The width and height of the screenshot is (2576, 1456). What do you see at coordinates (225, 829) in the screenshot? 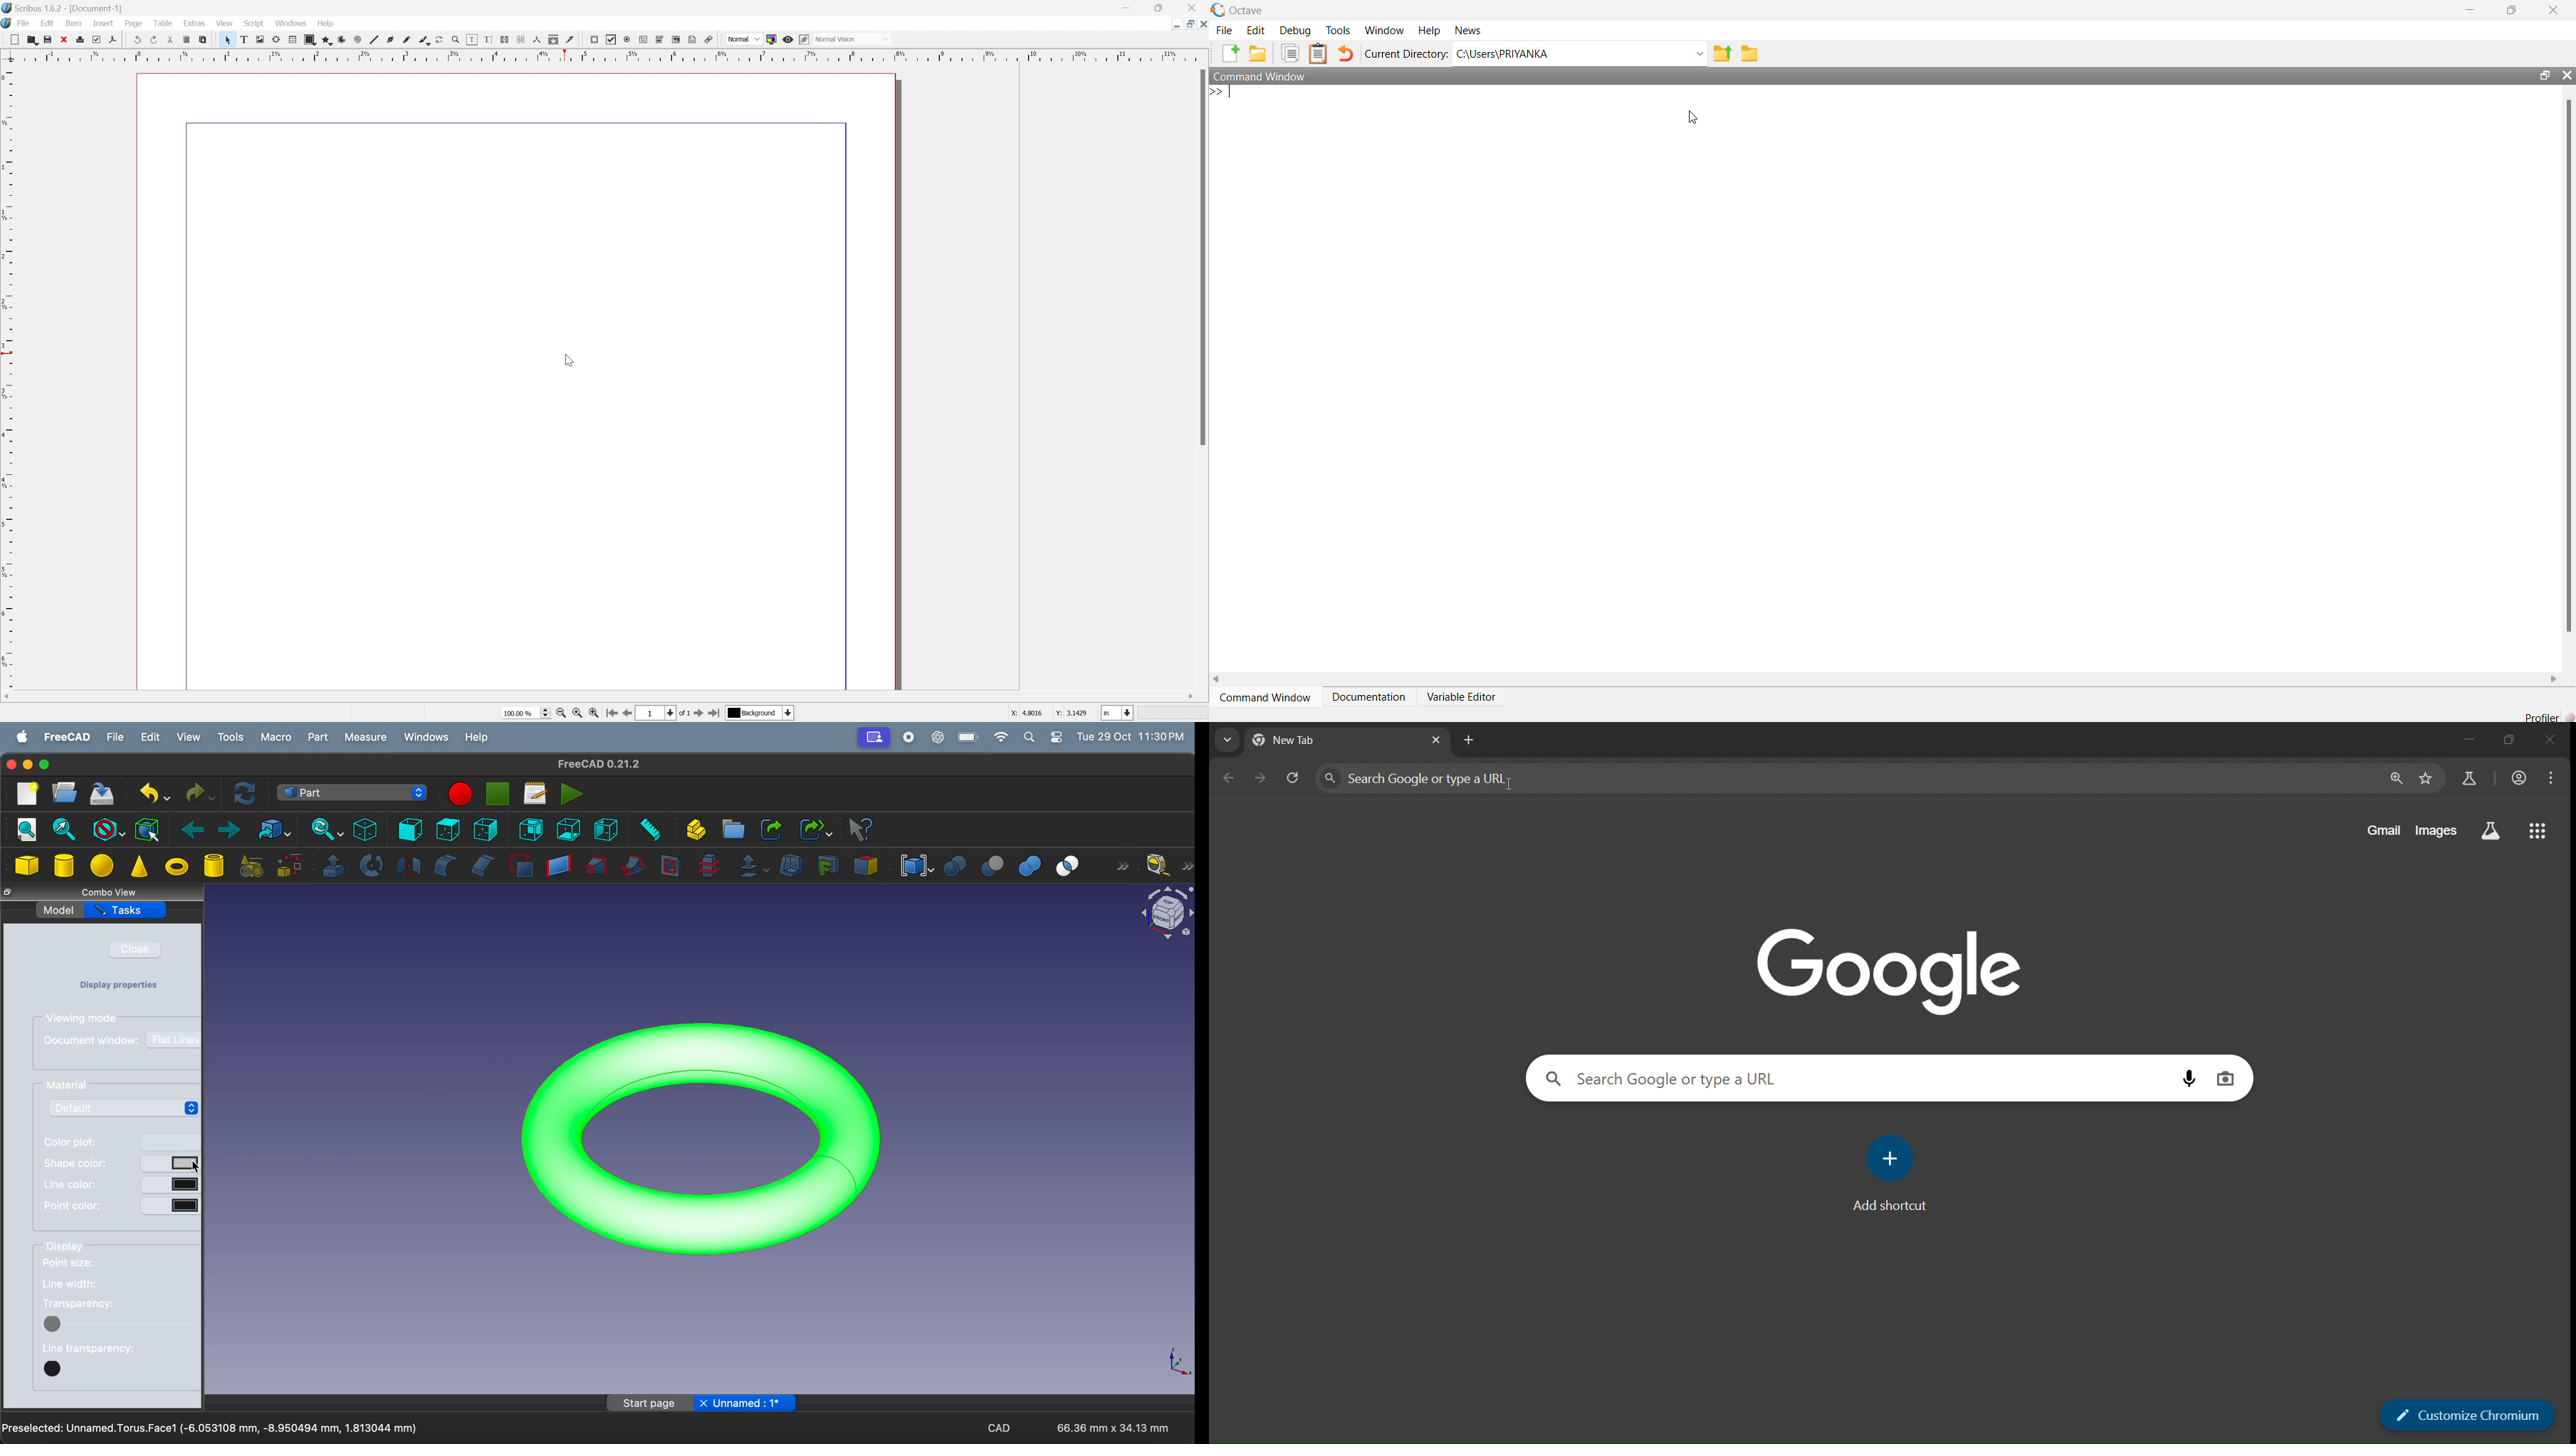
I see `forward ` at bounding box center [225, 829].